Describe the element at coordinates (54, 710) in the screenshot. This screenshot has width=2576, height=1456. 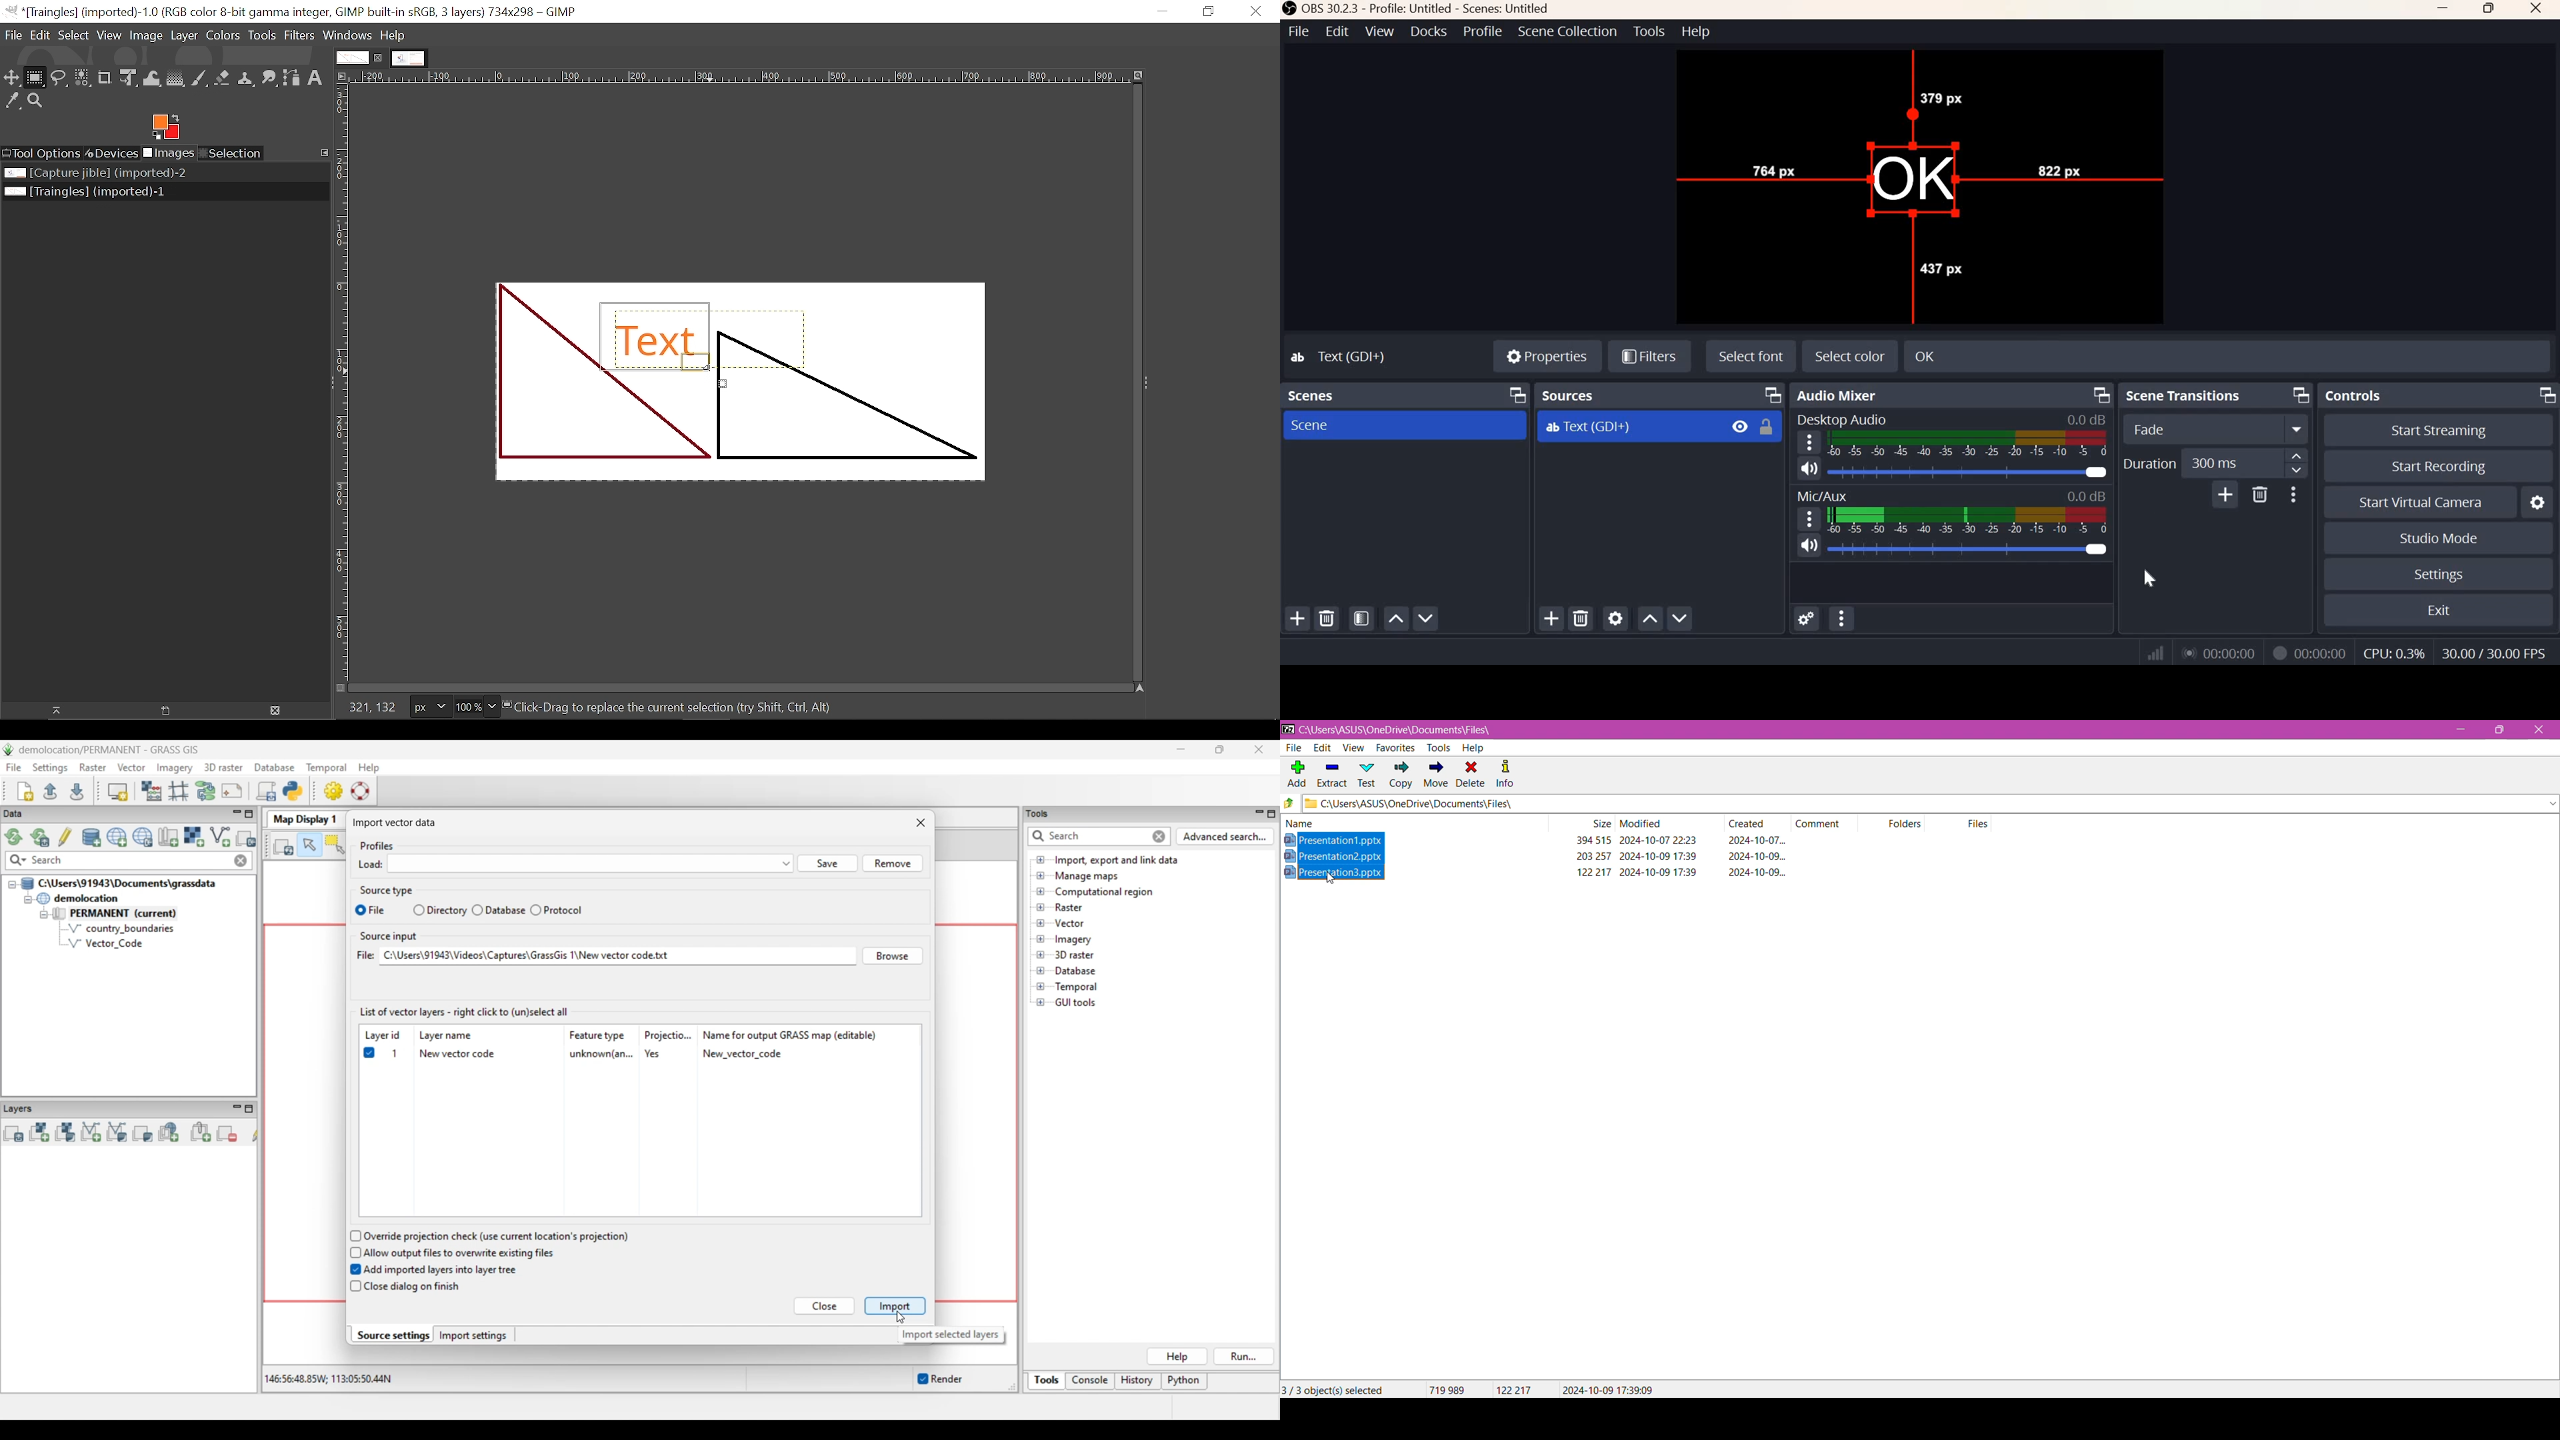
I see `Raise this image display` at that location.